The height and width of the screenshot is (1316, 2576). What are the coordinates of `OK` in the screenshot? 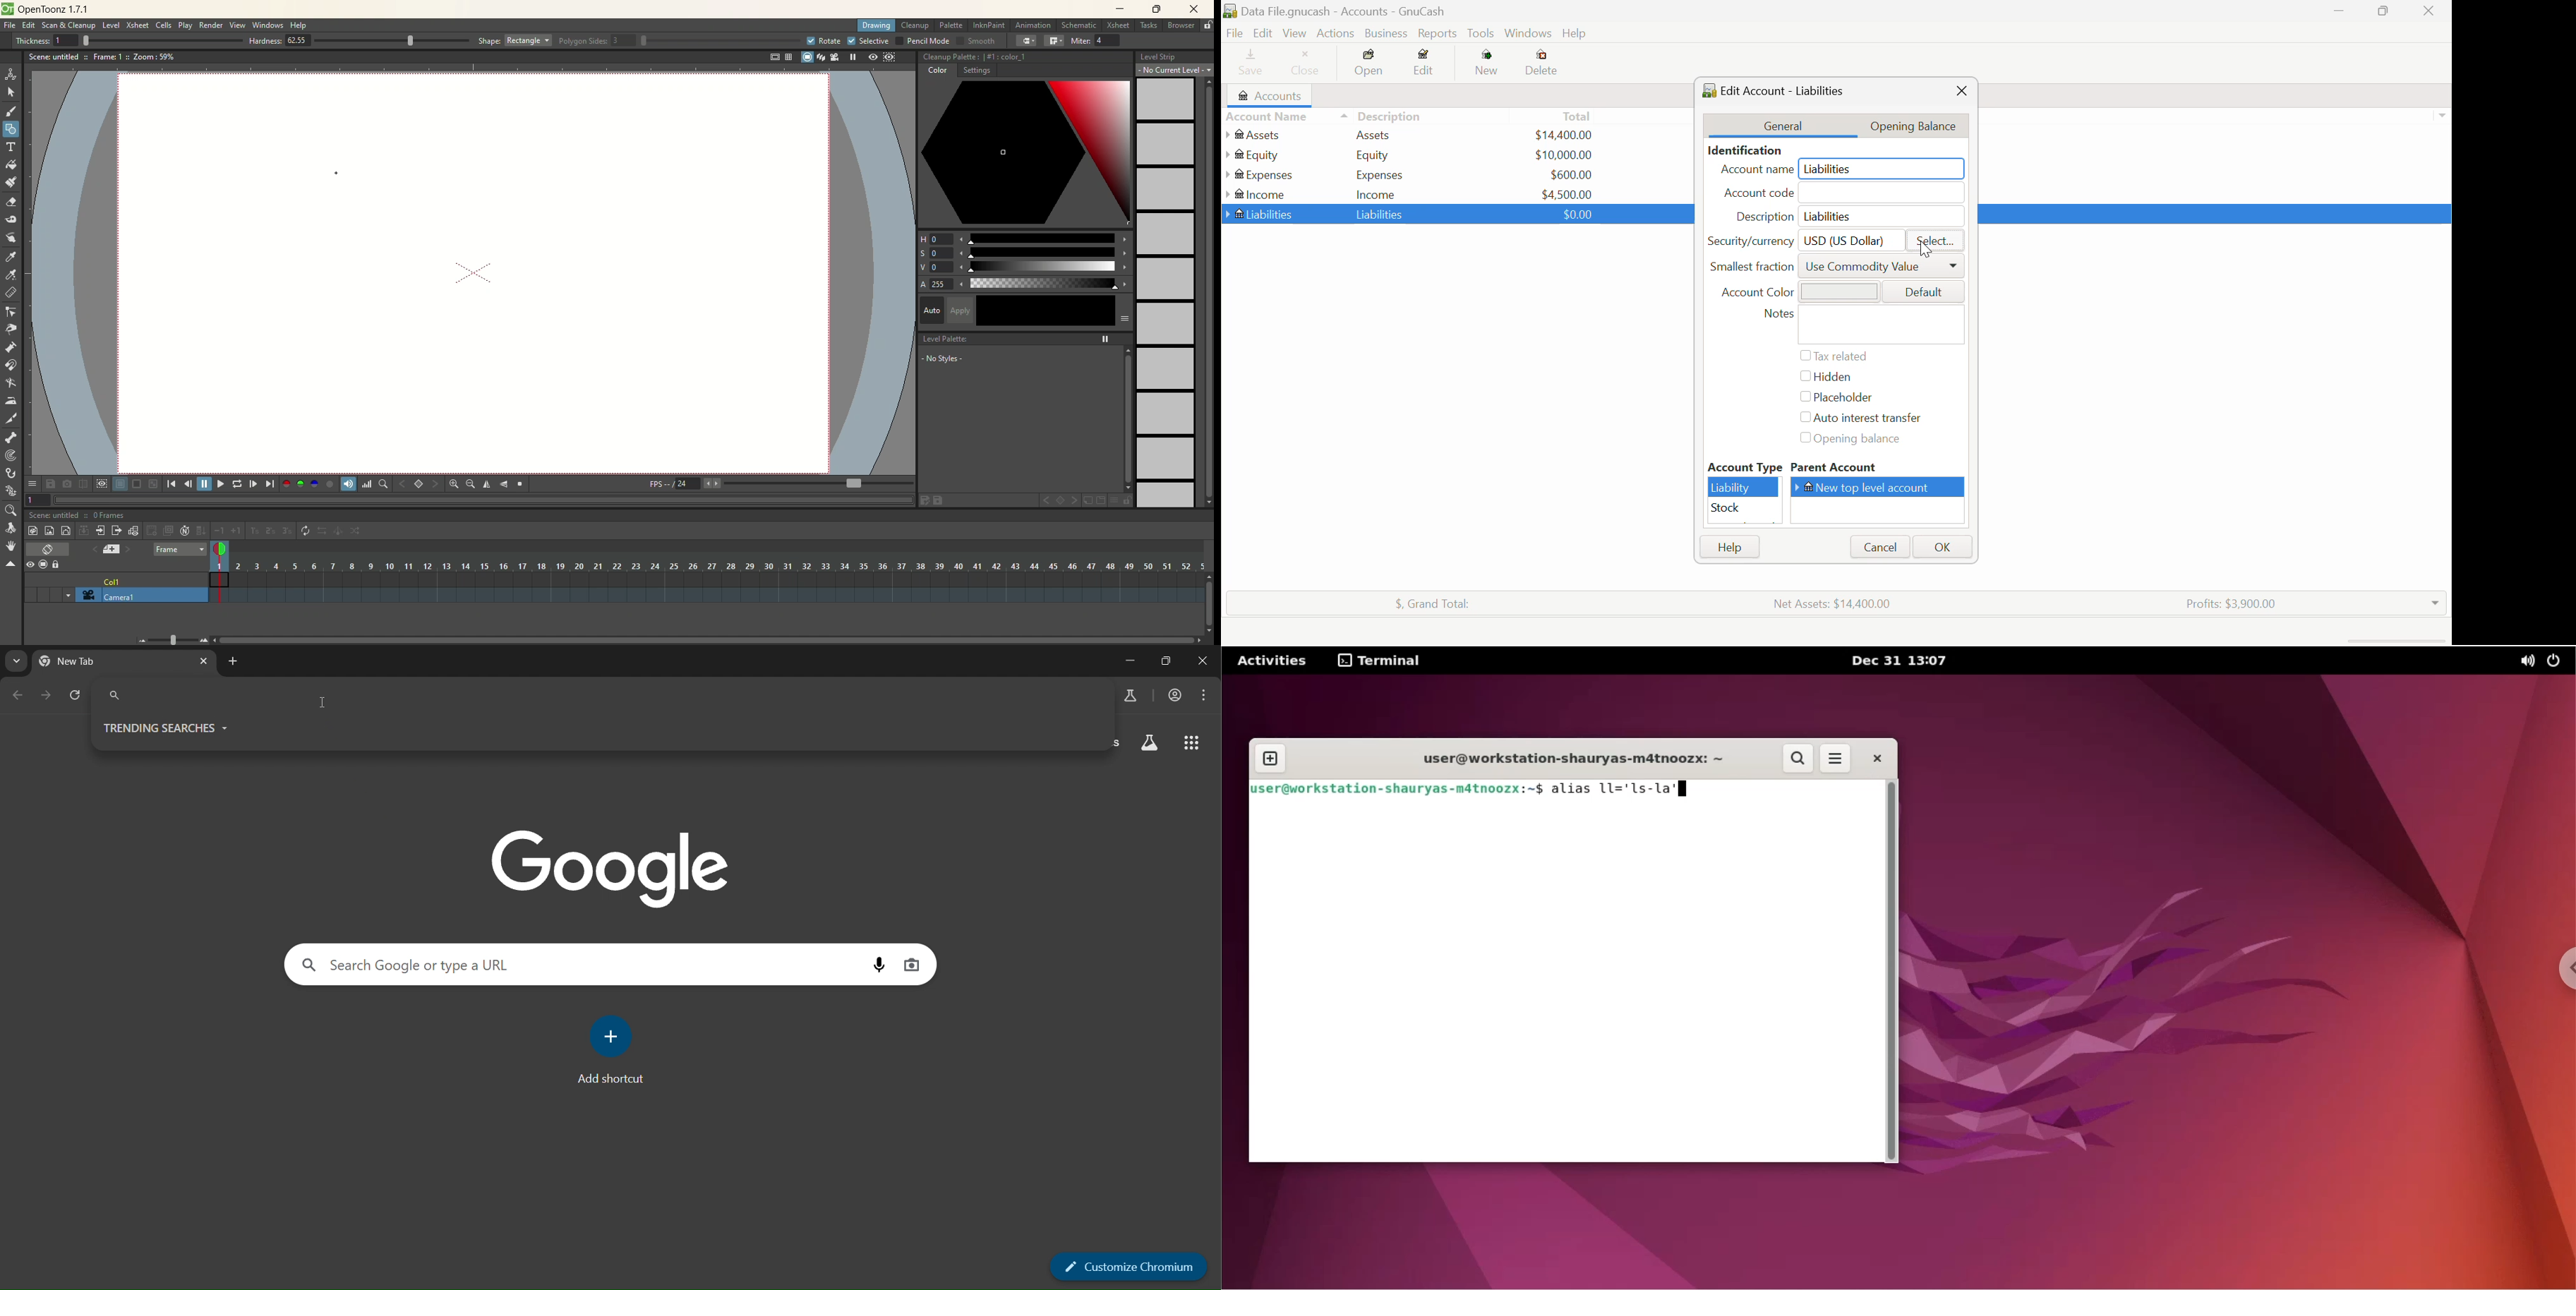 It's located at (1941, 547).